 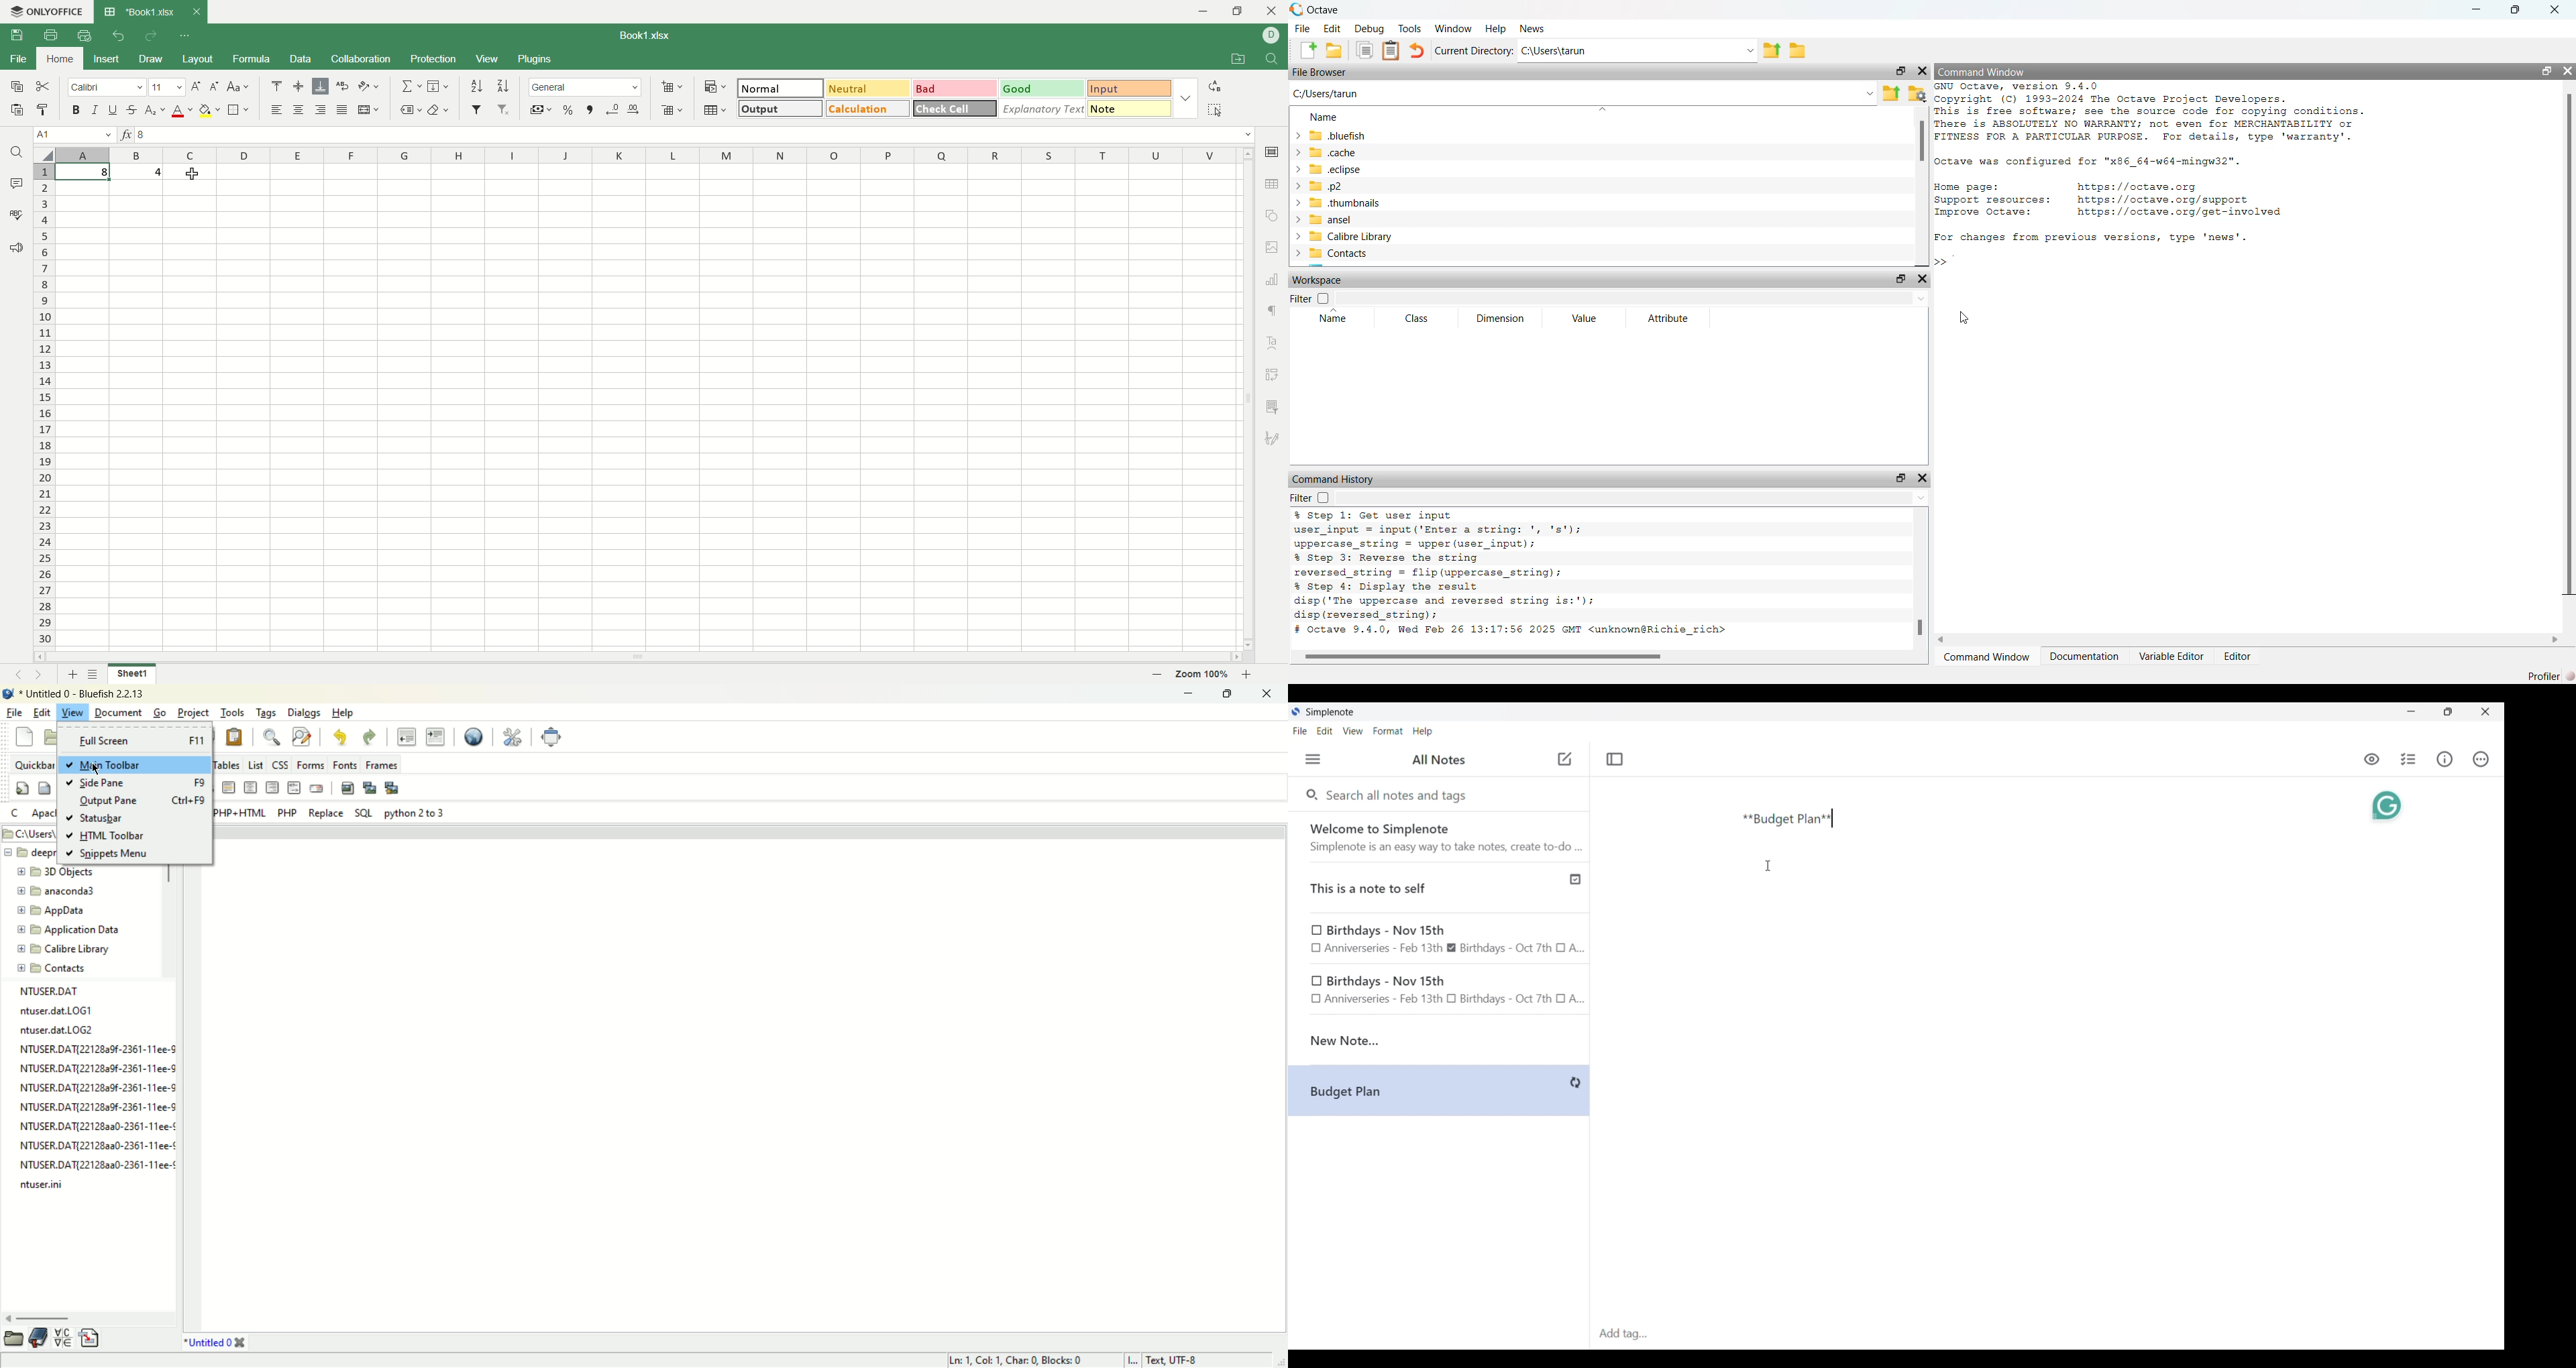 I want to click on quick print, so click(x=83, y=36).